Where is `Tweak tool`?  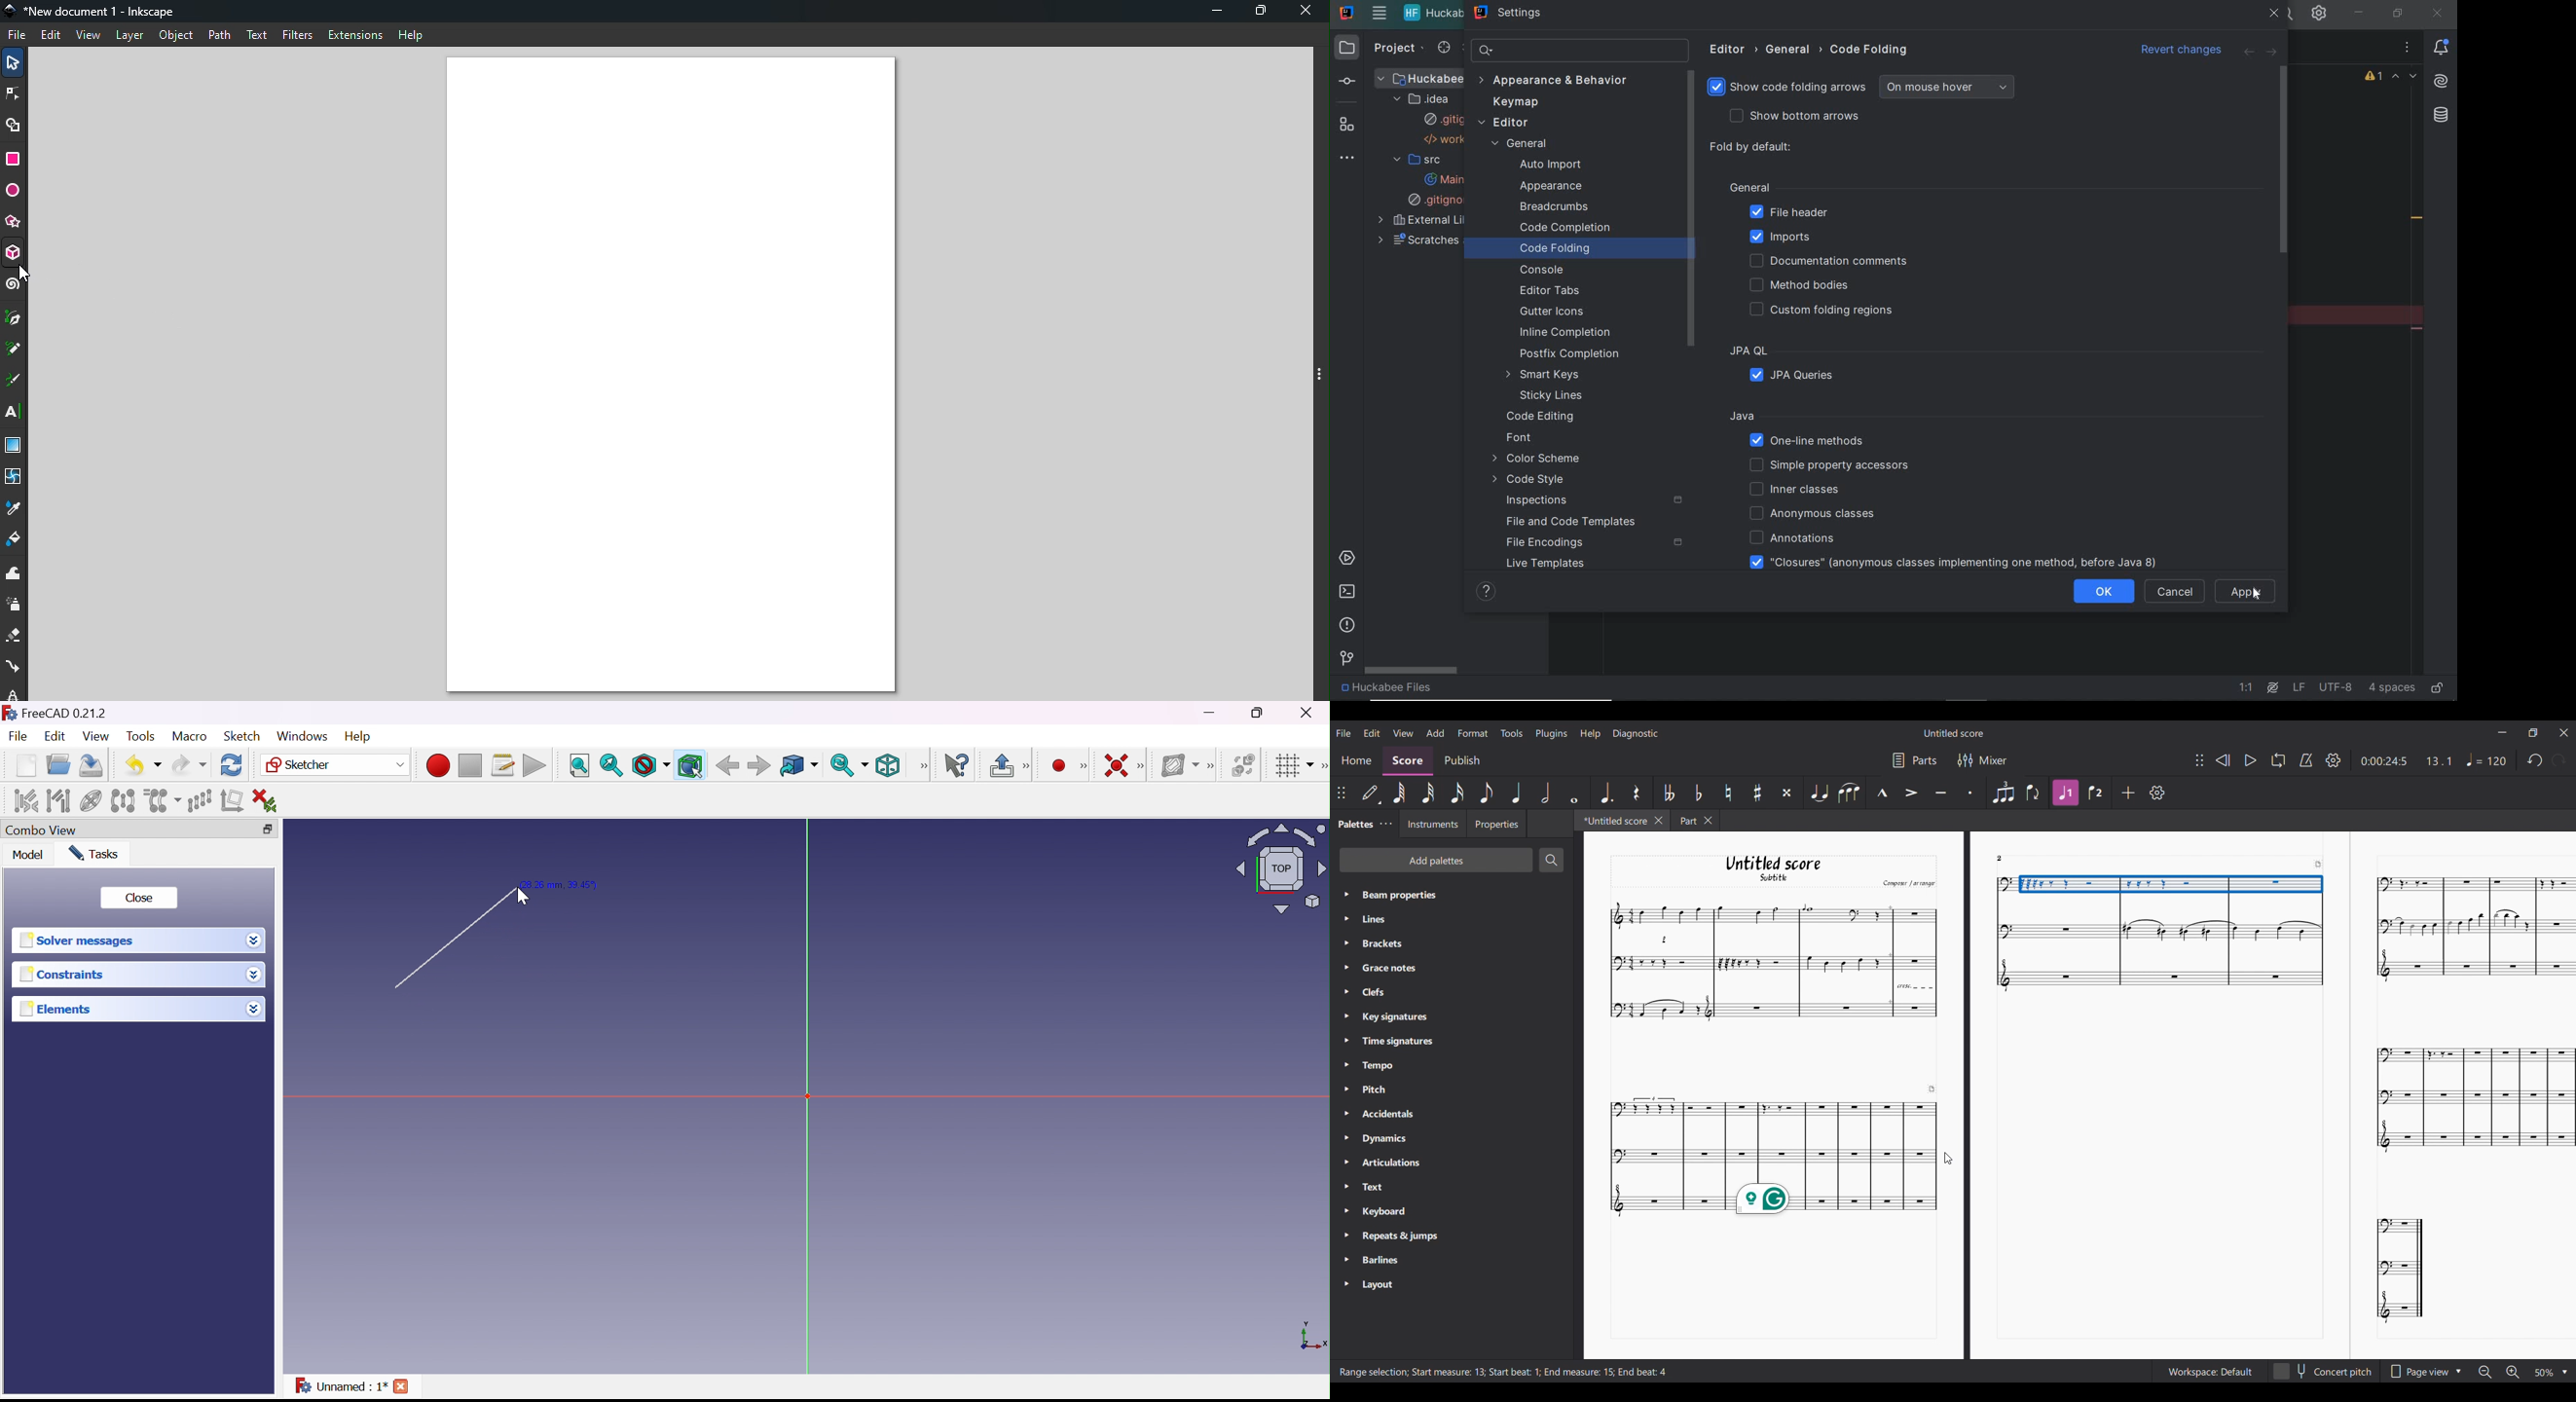 Tweak tool is located at coordinates (17, 575).